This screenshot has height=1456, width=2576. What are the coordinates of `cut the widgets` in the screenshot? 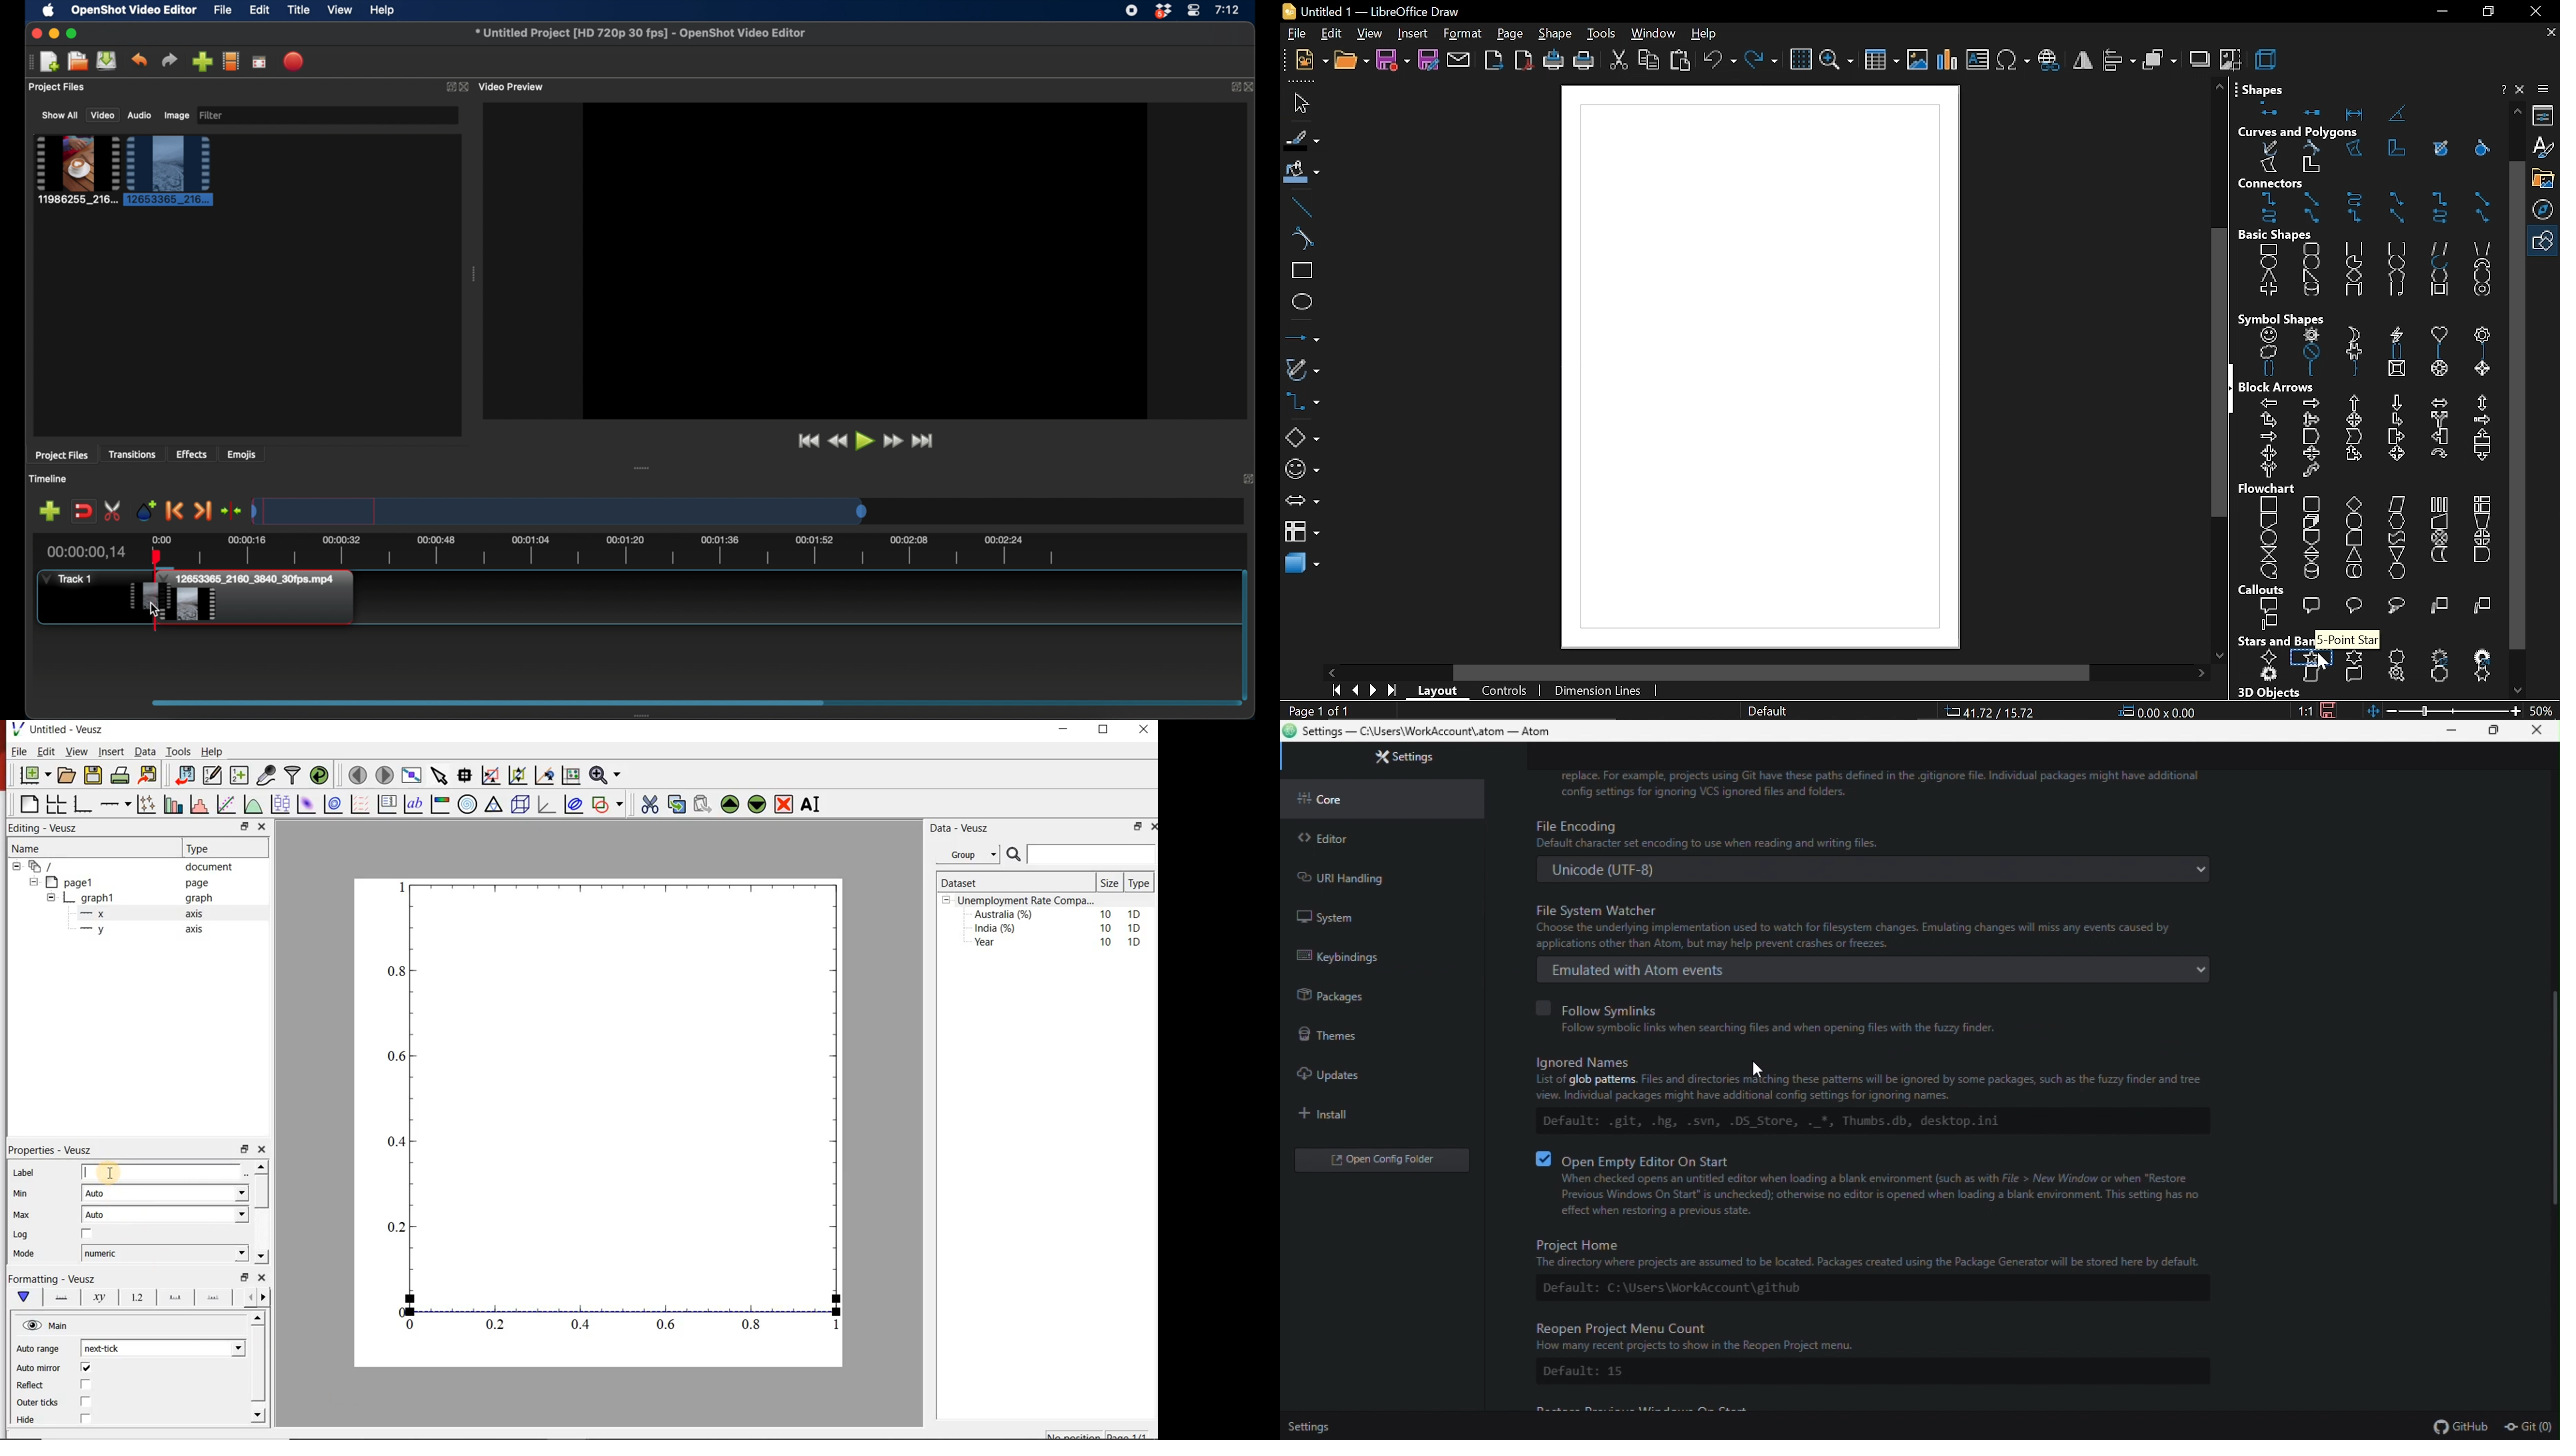 It's located at (650, 804).